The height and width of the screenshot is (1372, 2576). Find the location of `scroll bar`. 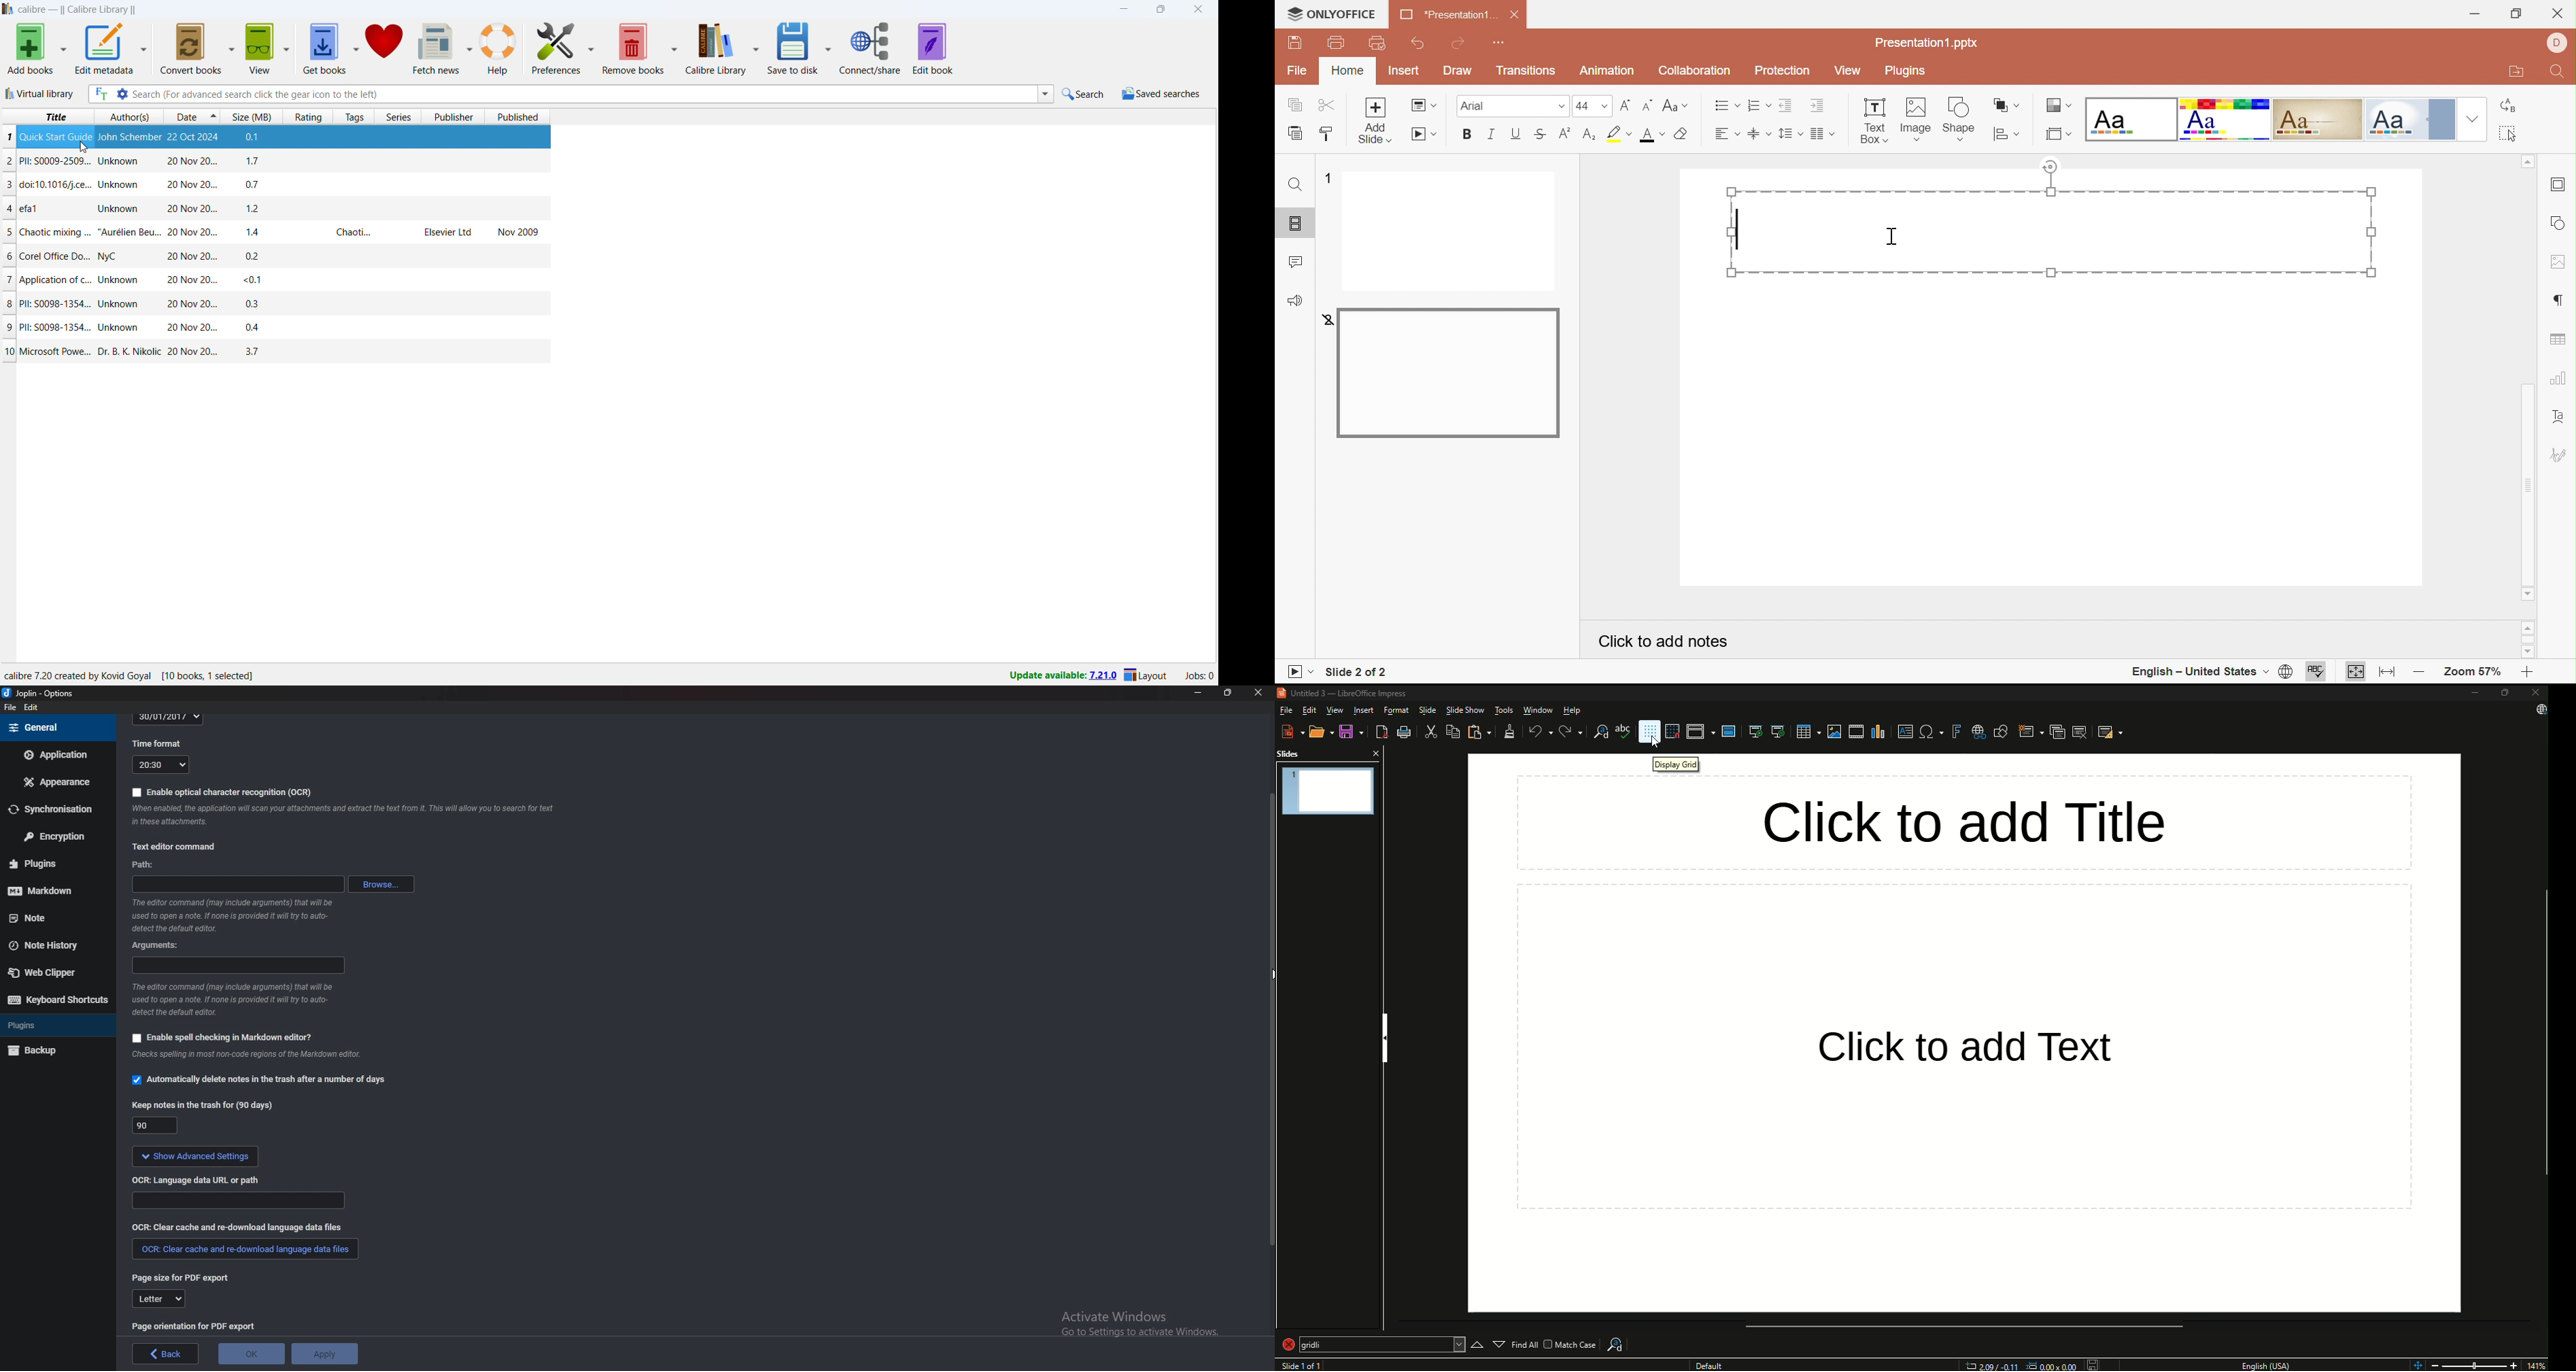

scroll bar is located at coordinates (1270, 1018).